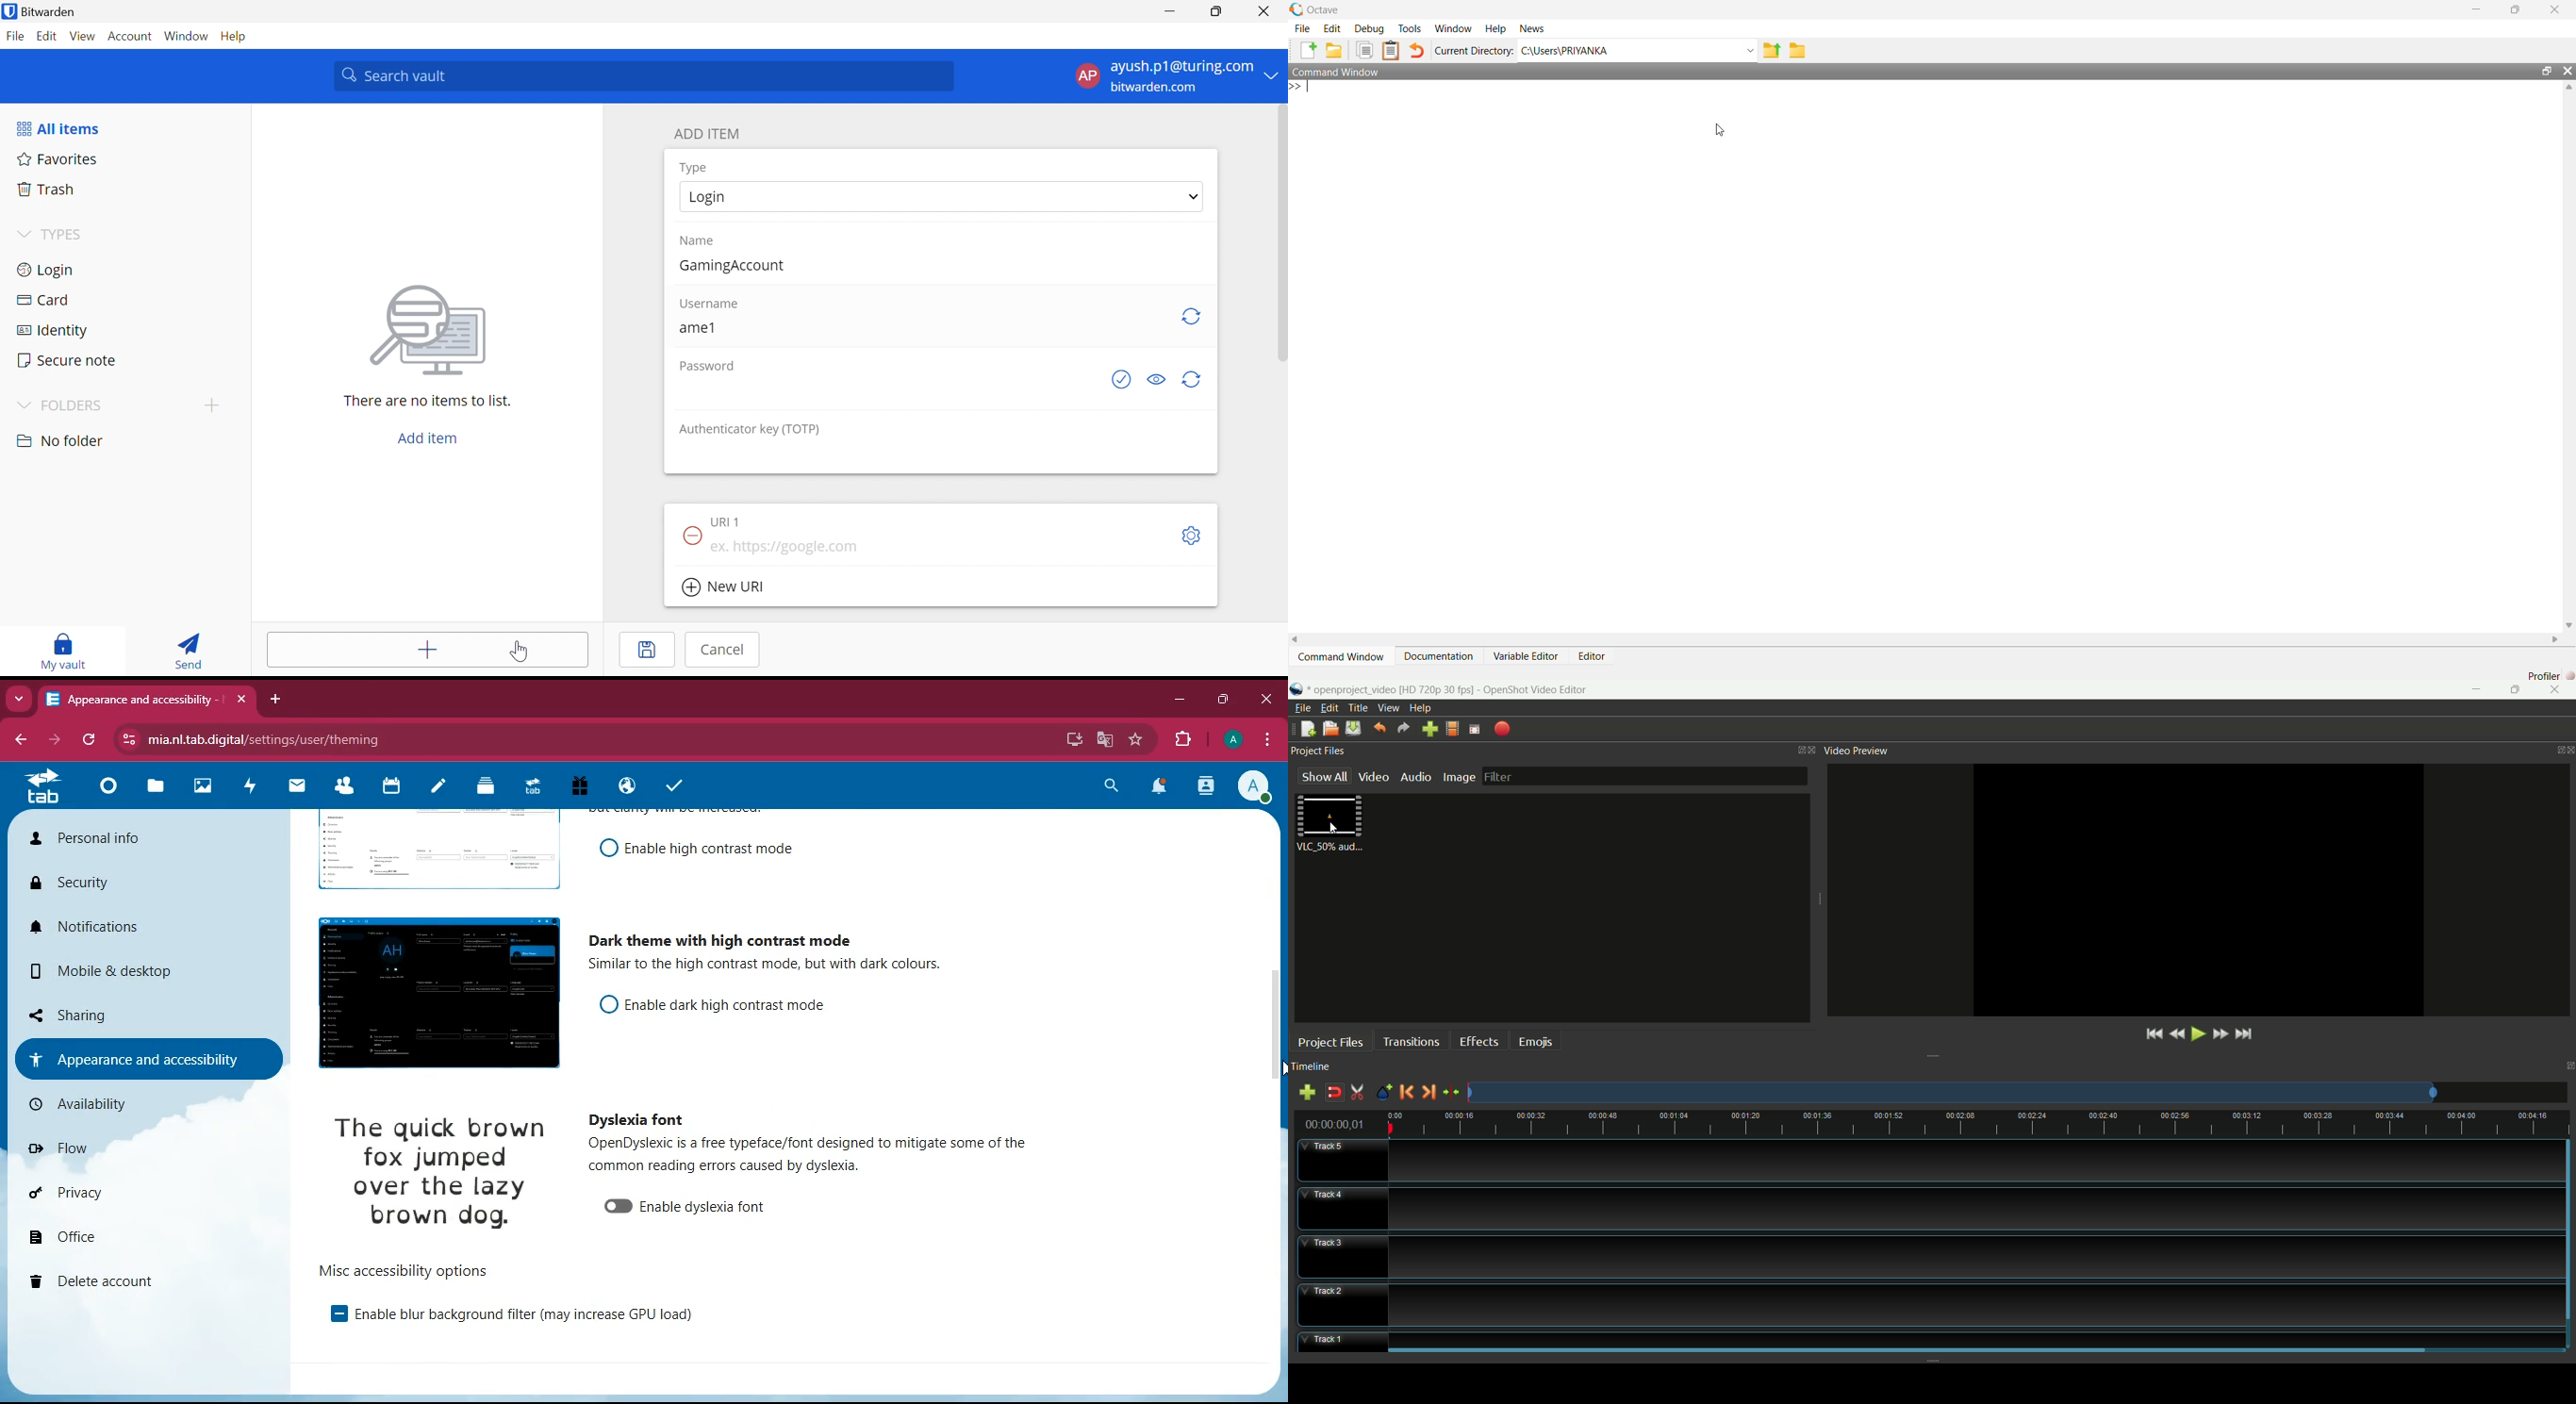 The image size is (2576, 1428). I want to click on Maximize/Restore, so click(2542, 70).